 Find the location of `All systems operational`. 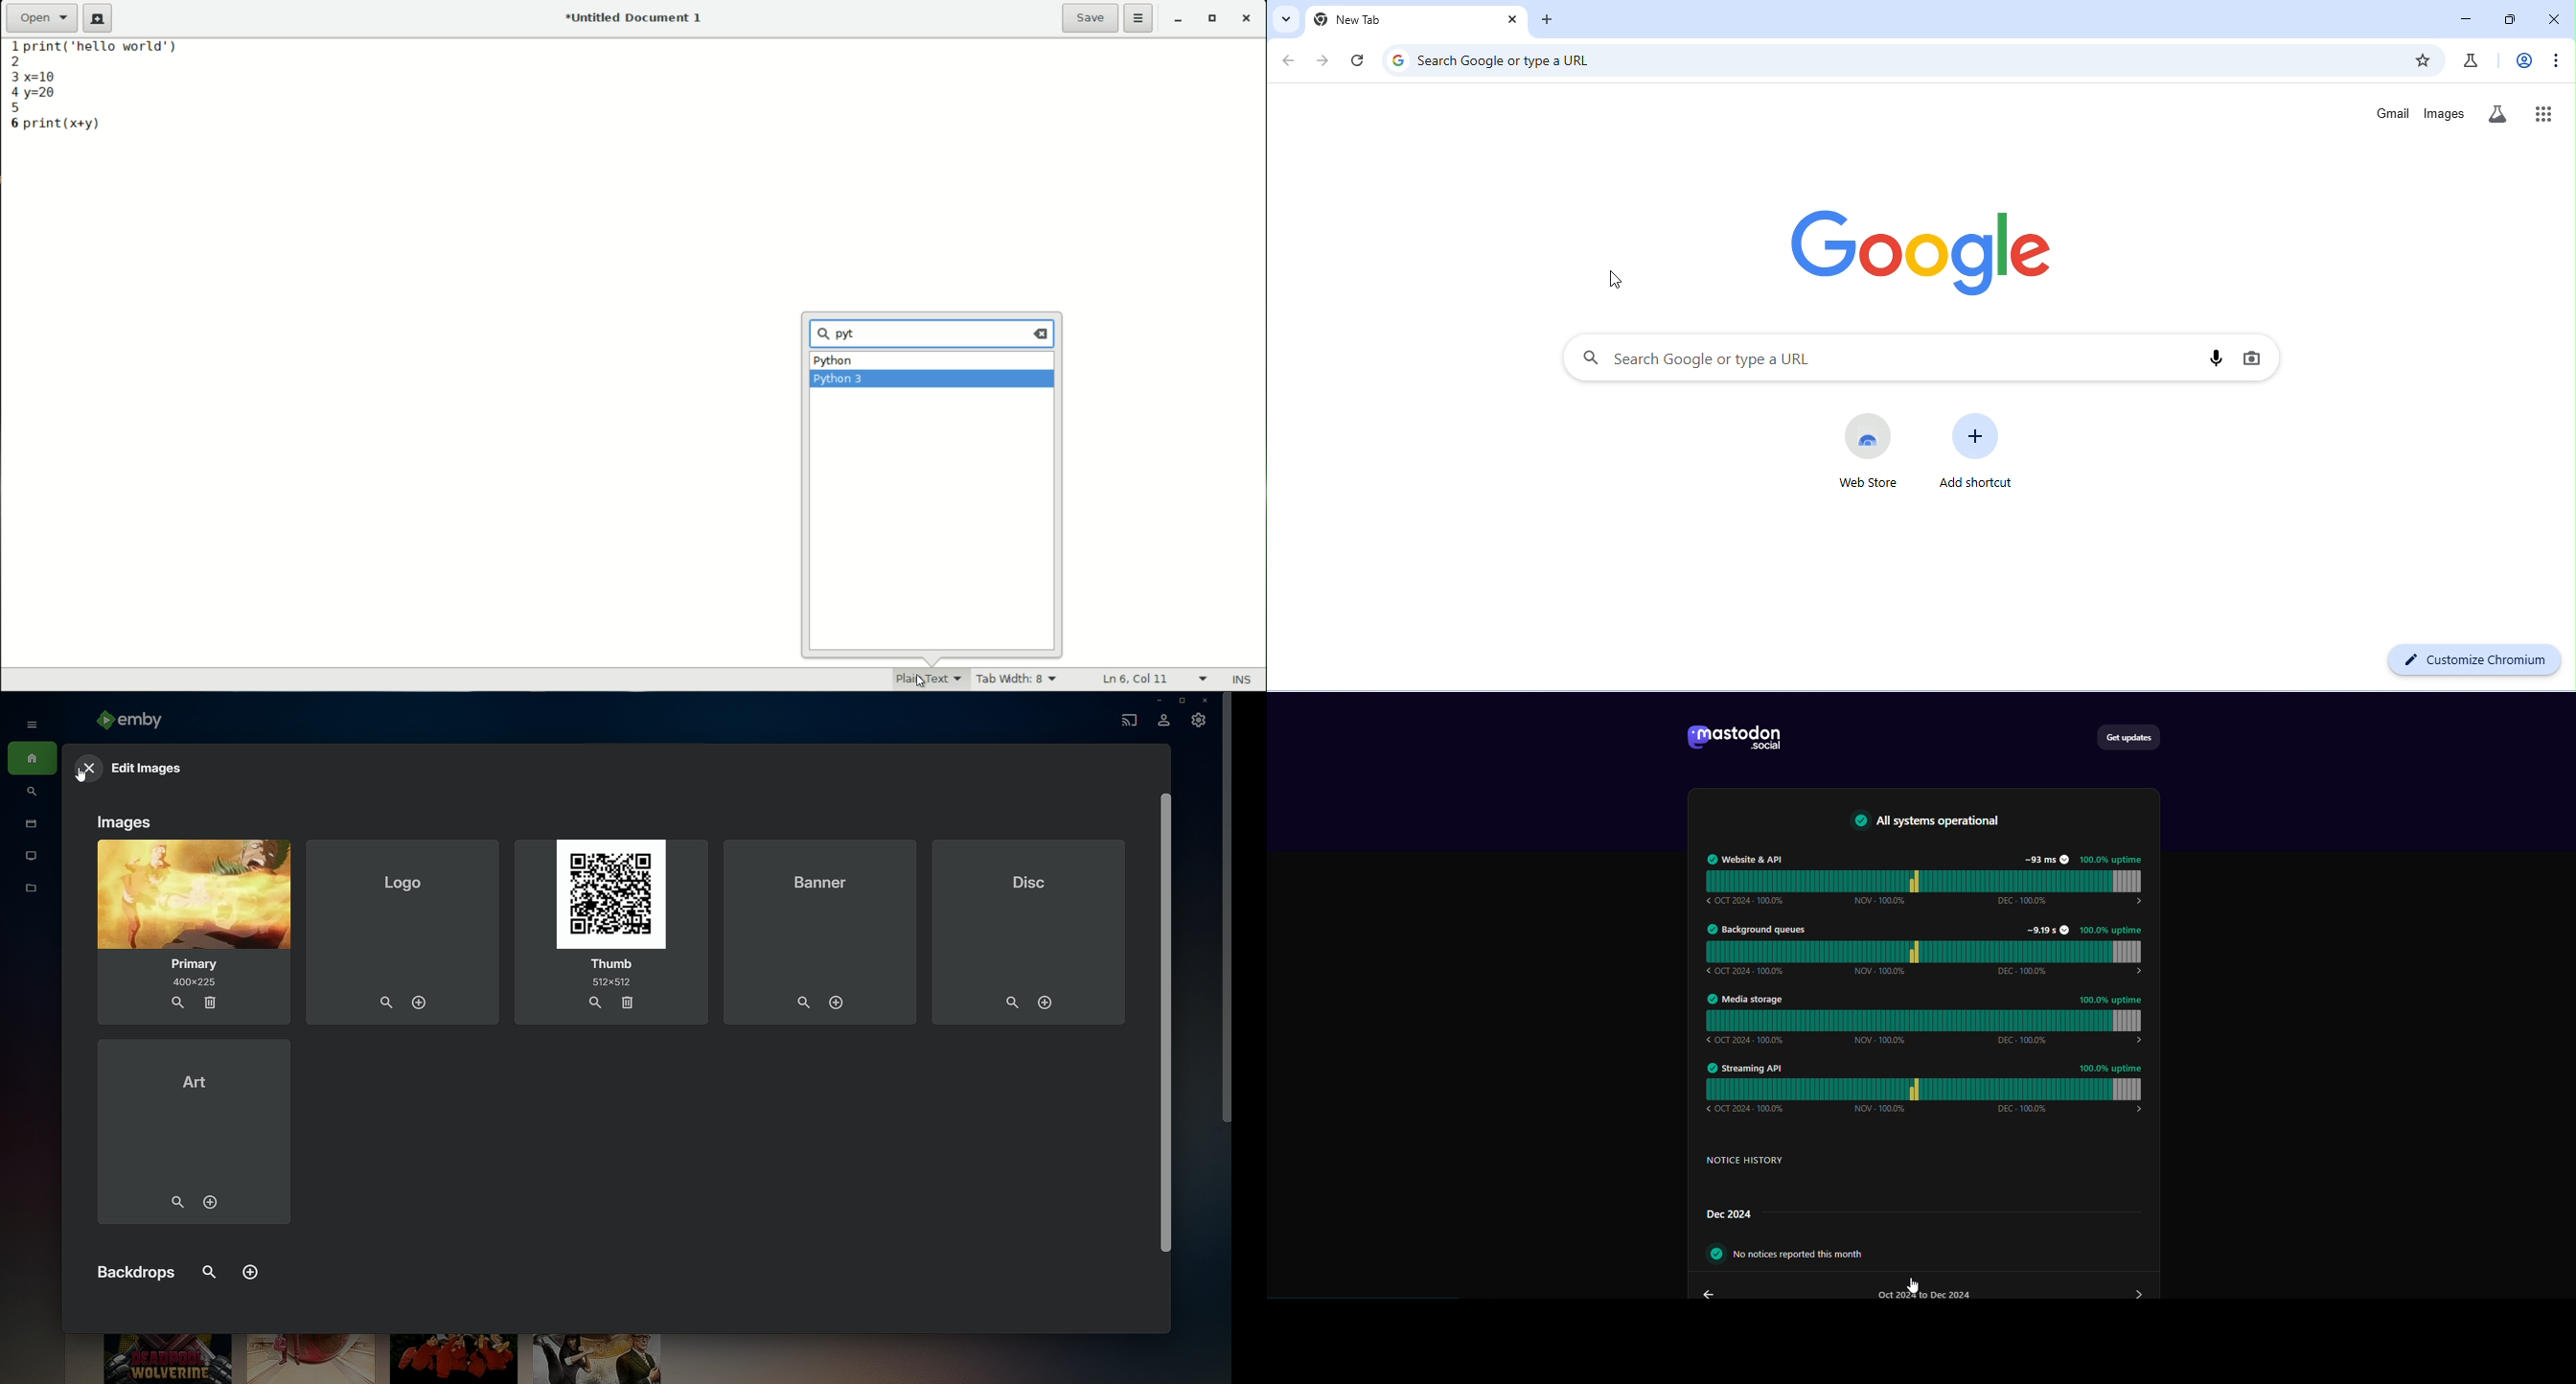

All systems operational is located at coordinates (1938, 822).